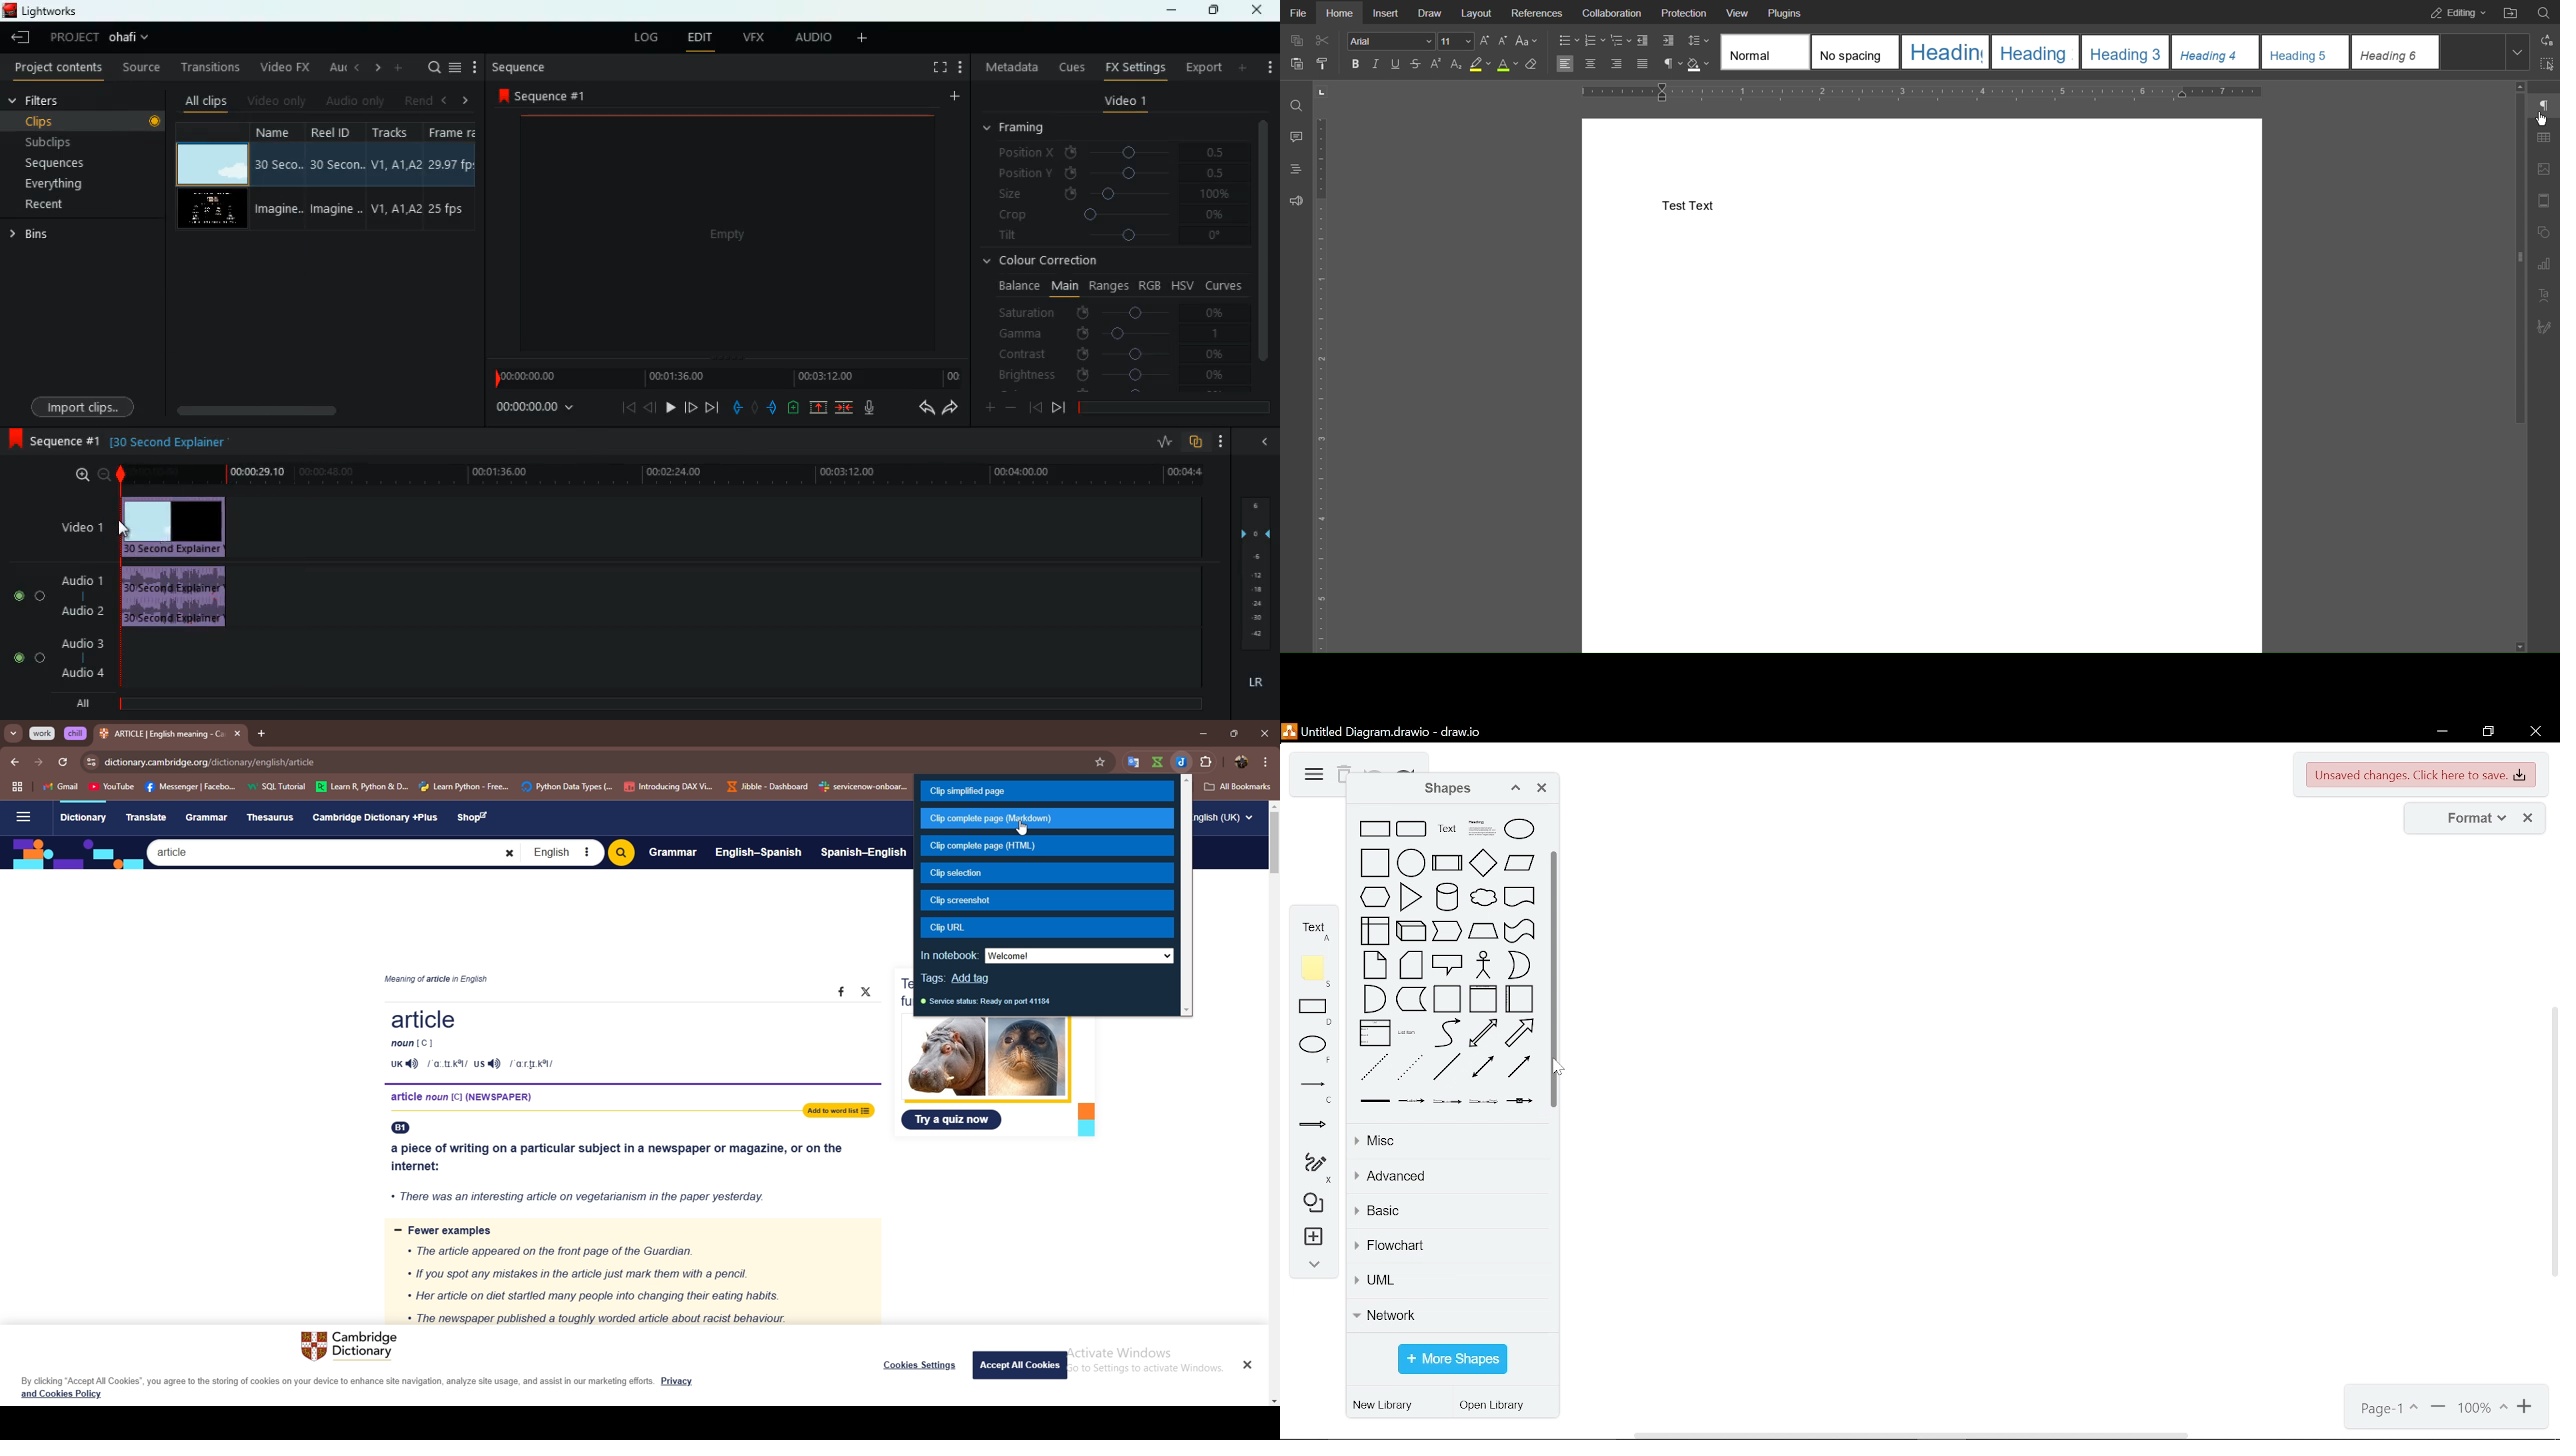 This screenshot has width=2576, height=1456. I want to click on scroll down, so click(1272, 1402).